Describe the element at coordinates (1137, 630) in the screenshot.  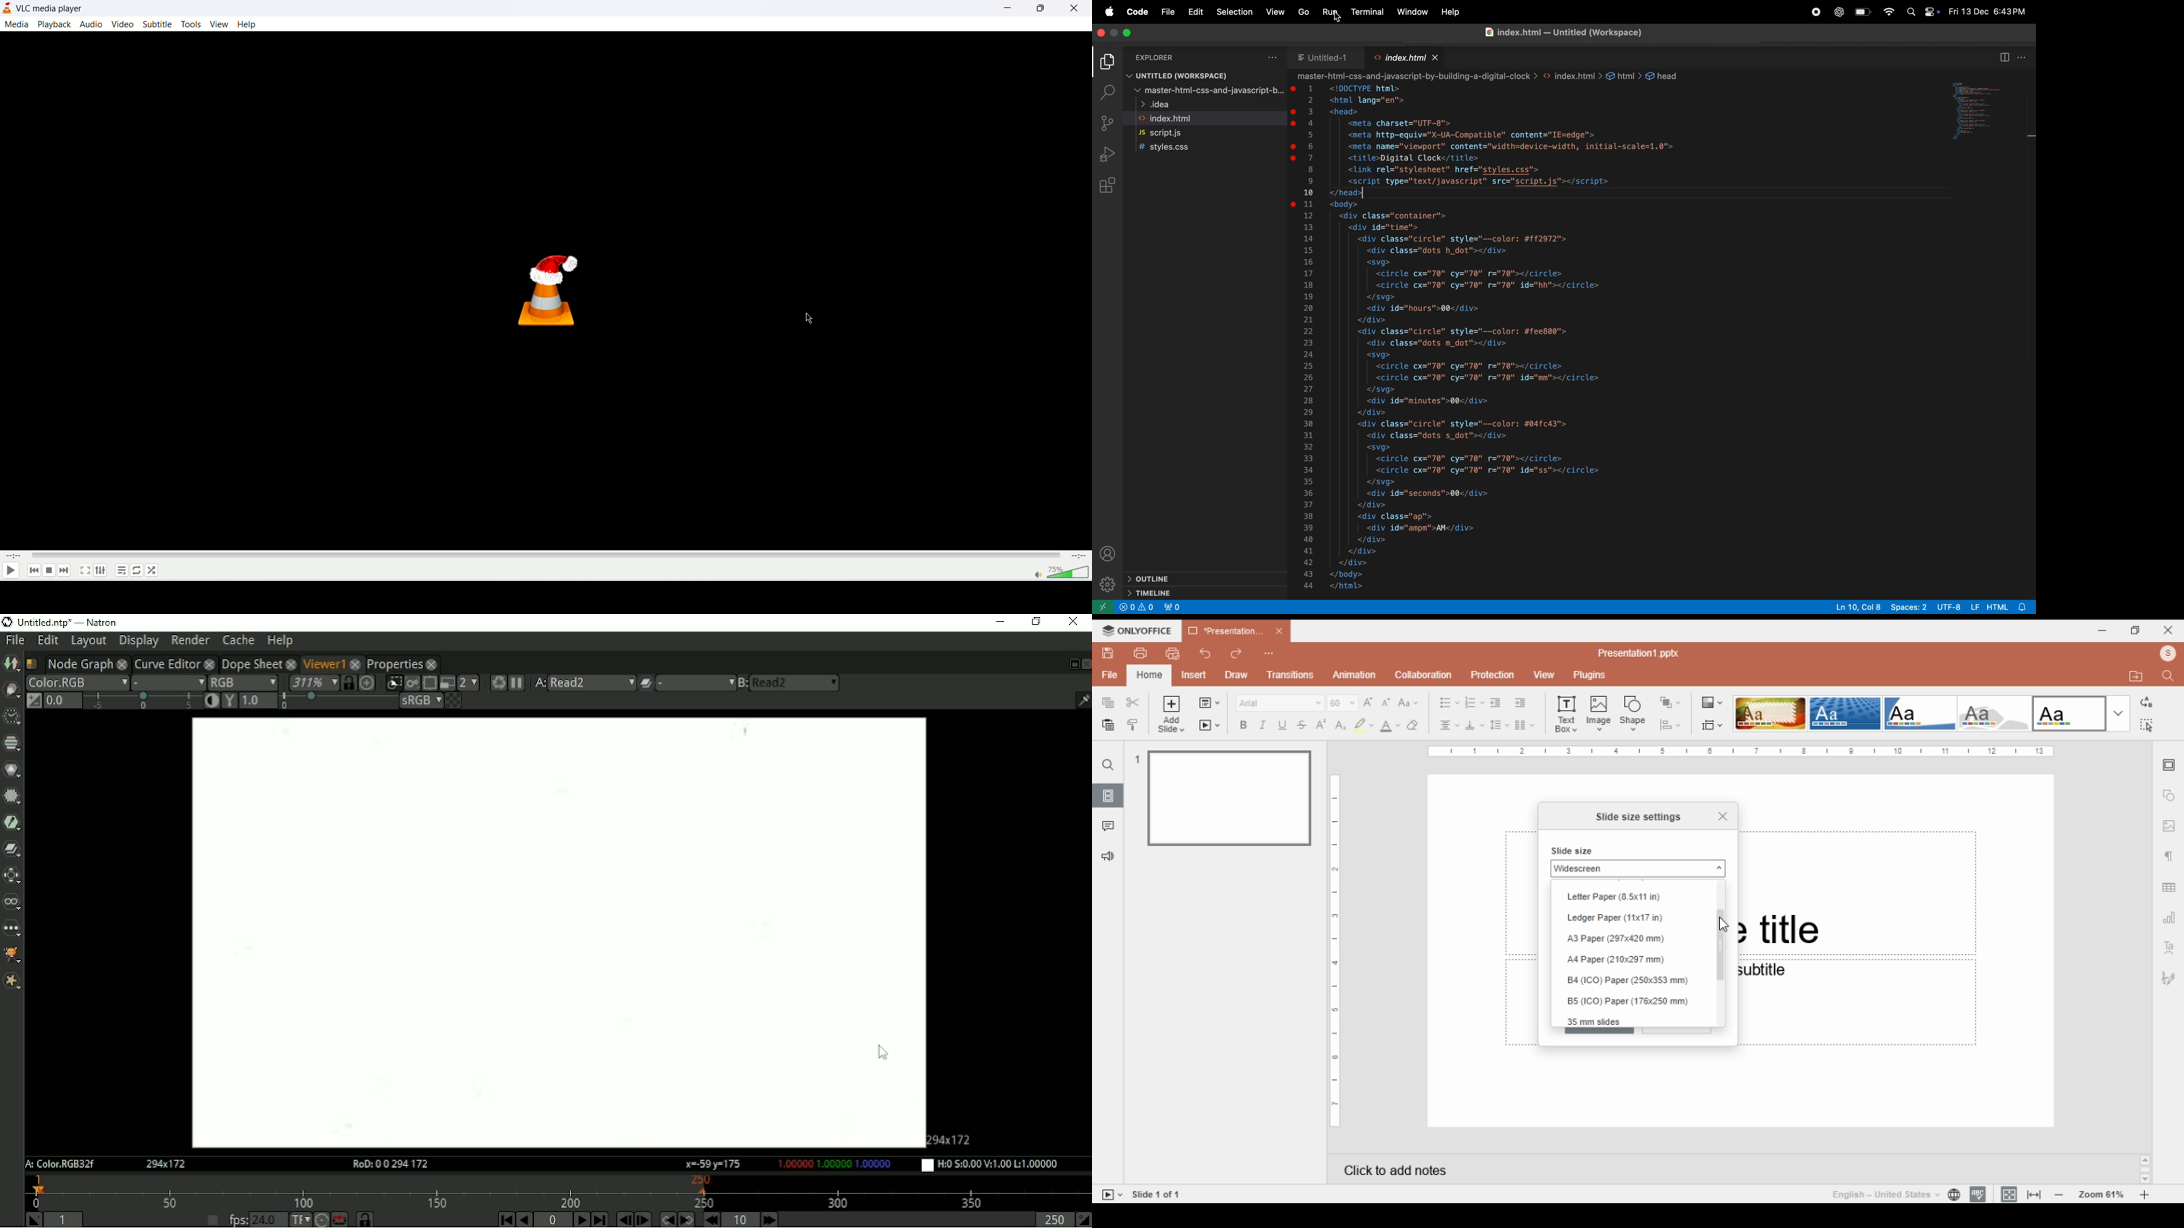
I see `ONLYOFFICE` at that location.